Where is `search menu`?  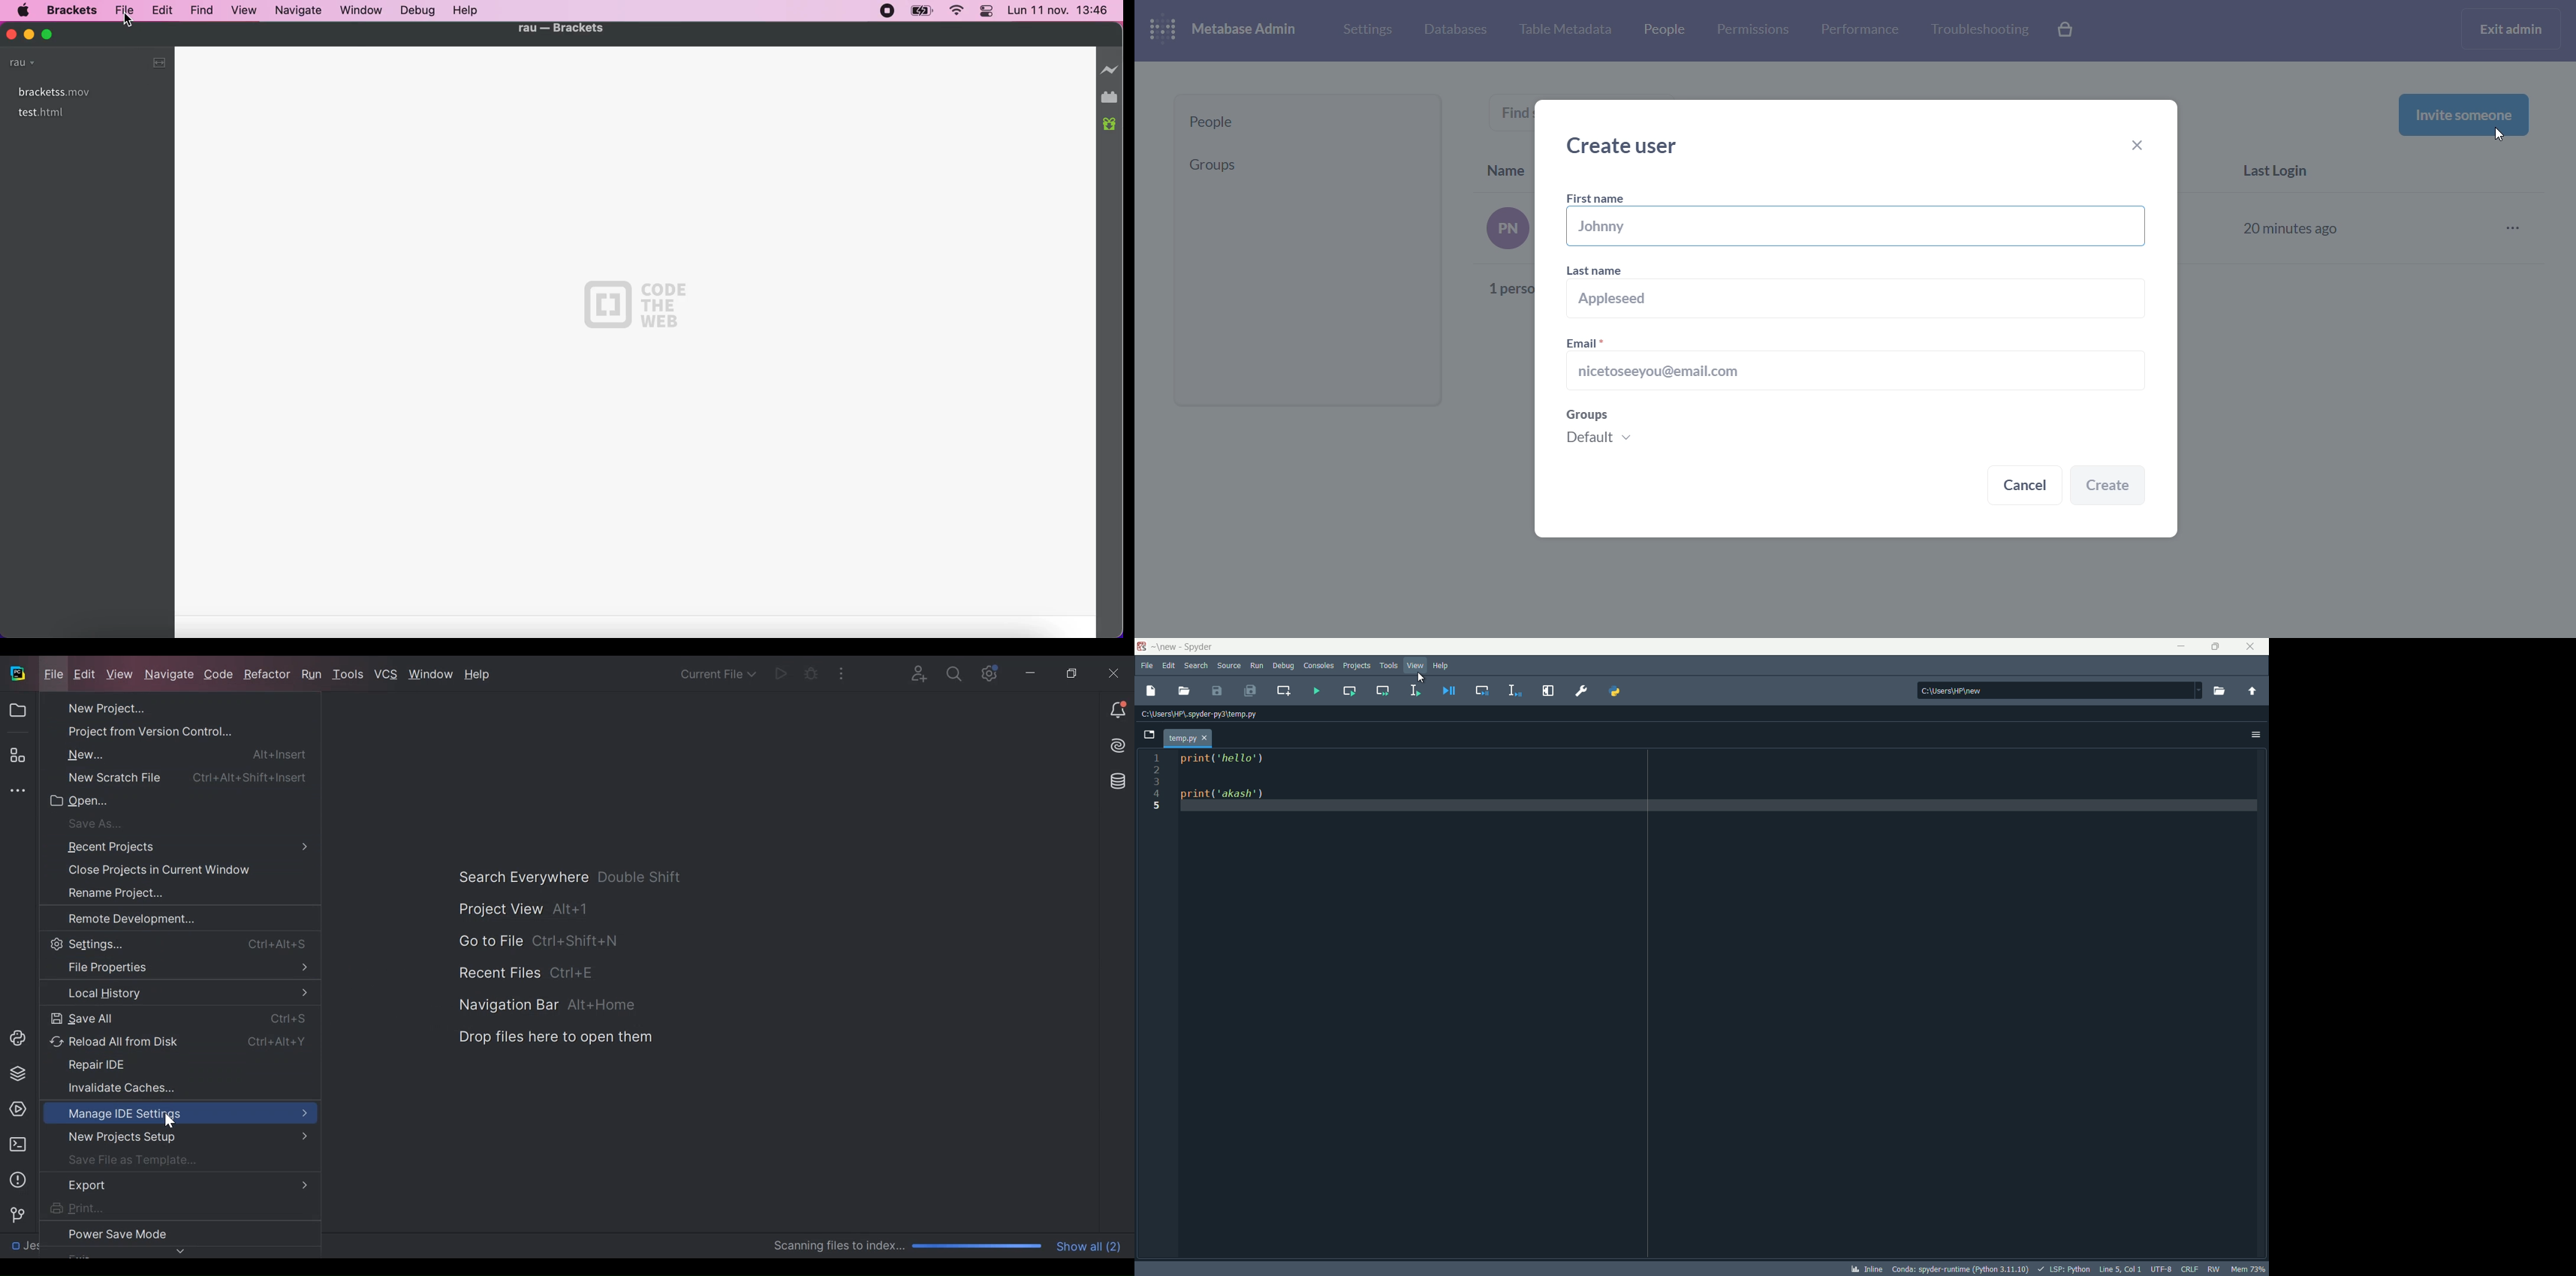 search menu is located at coordinates (1198, 666).